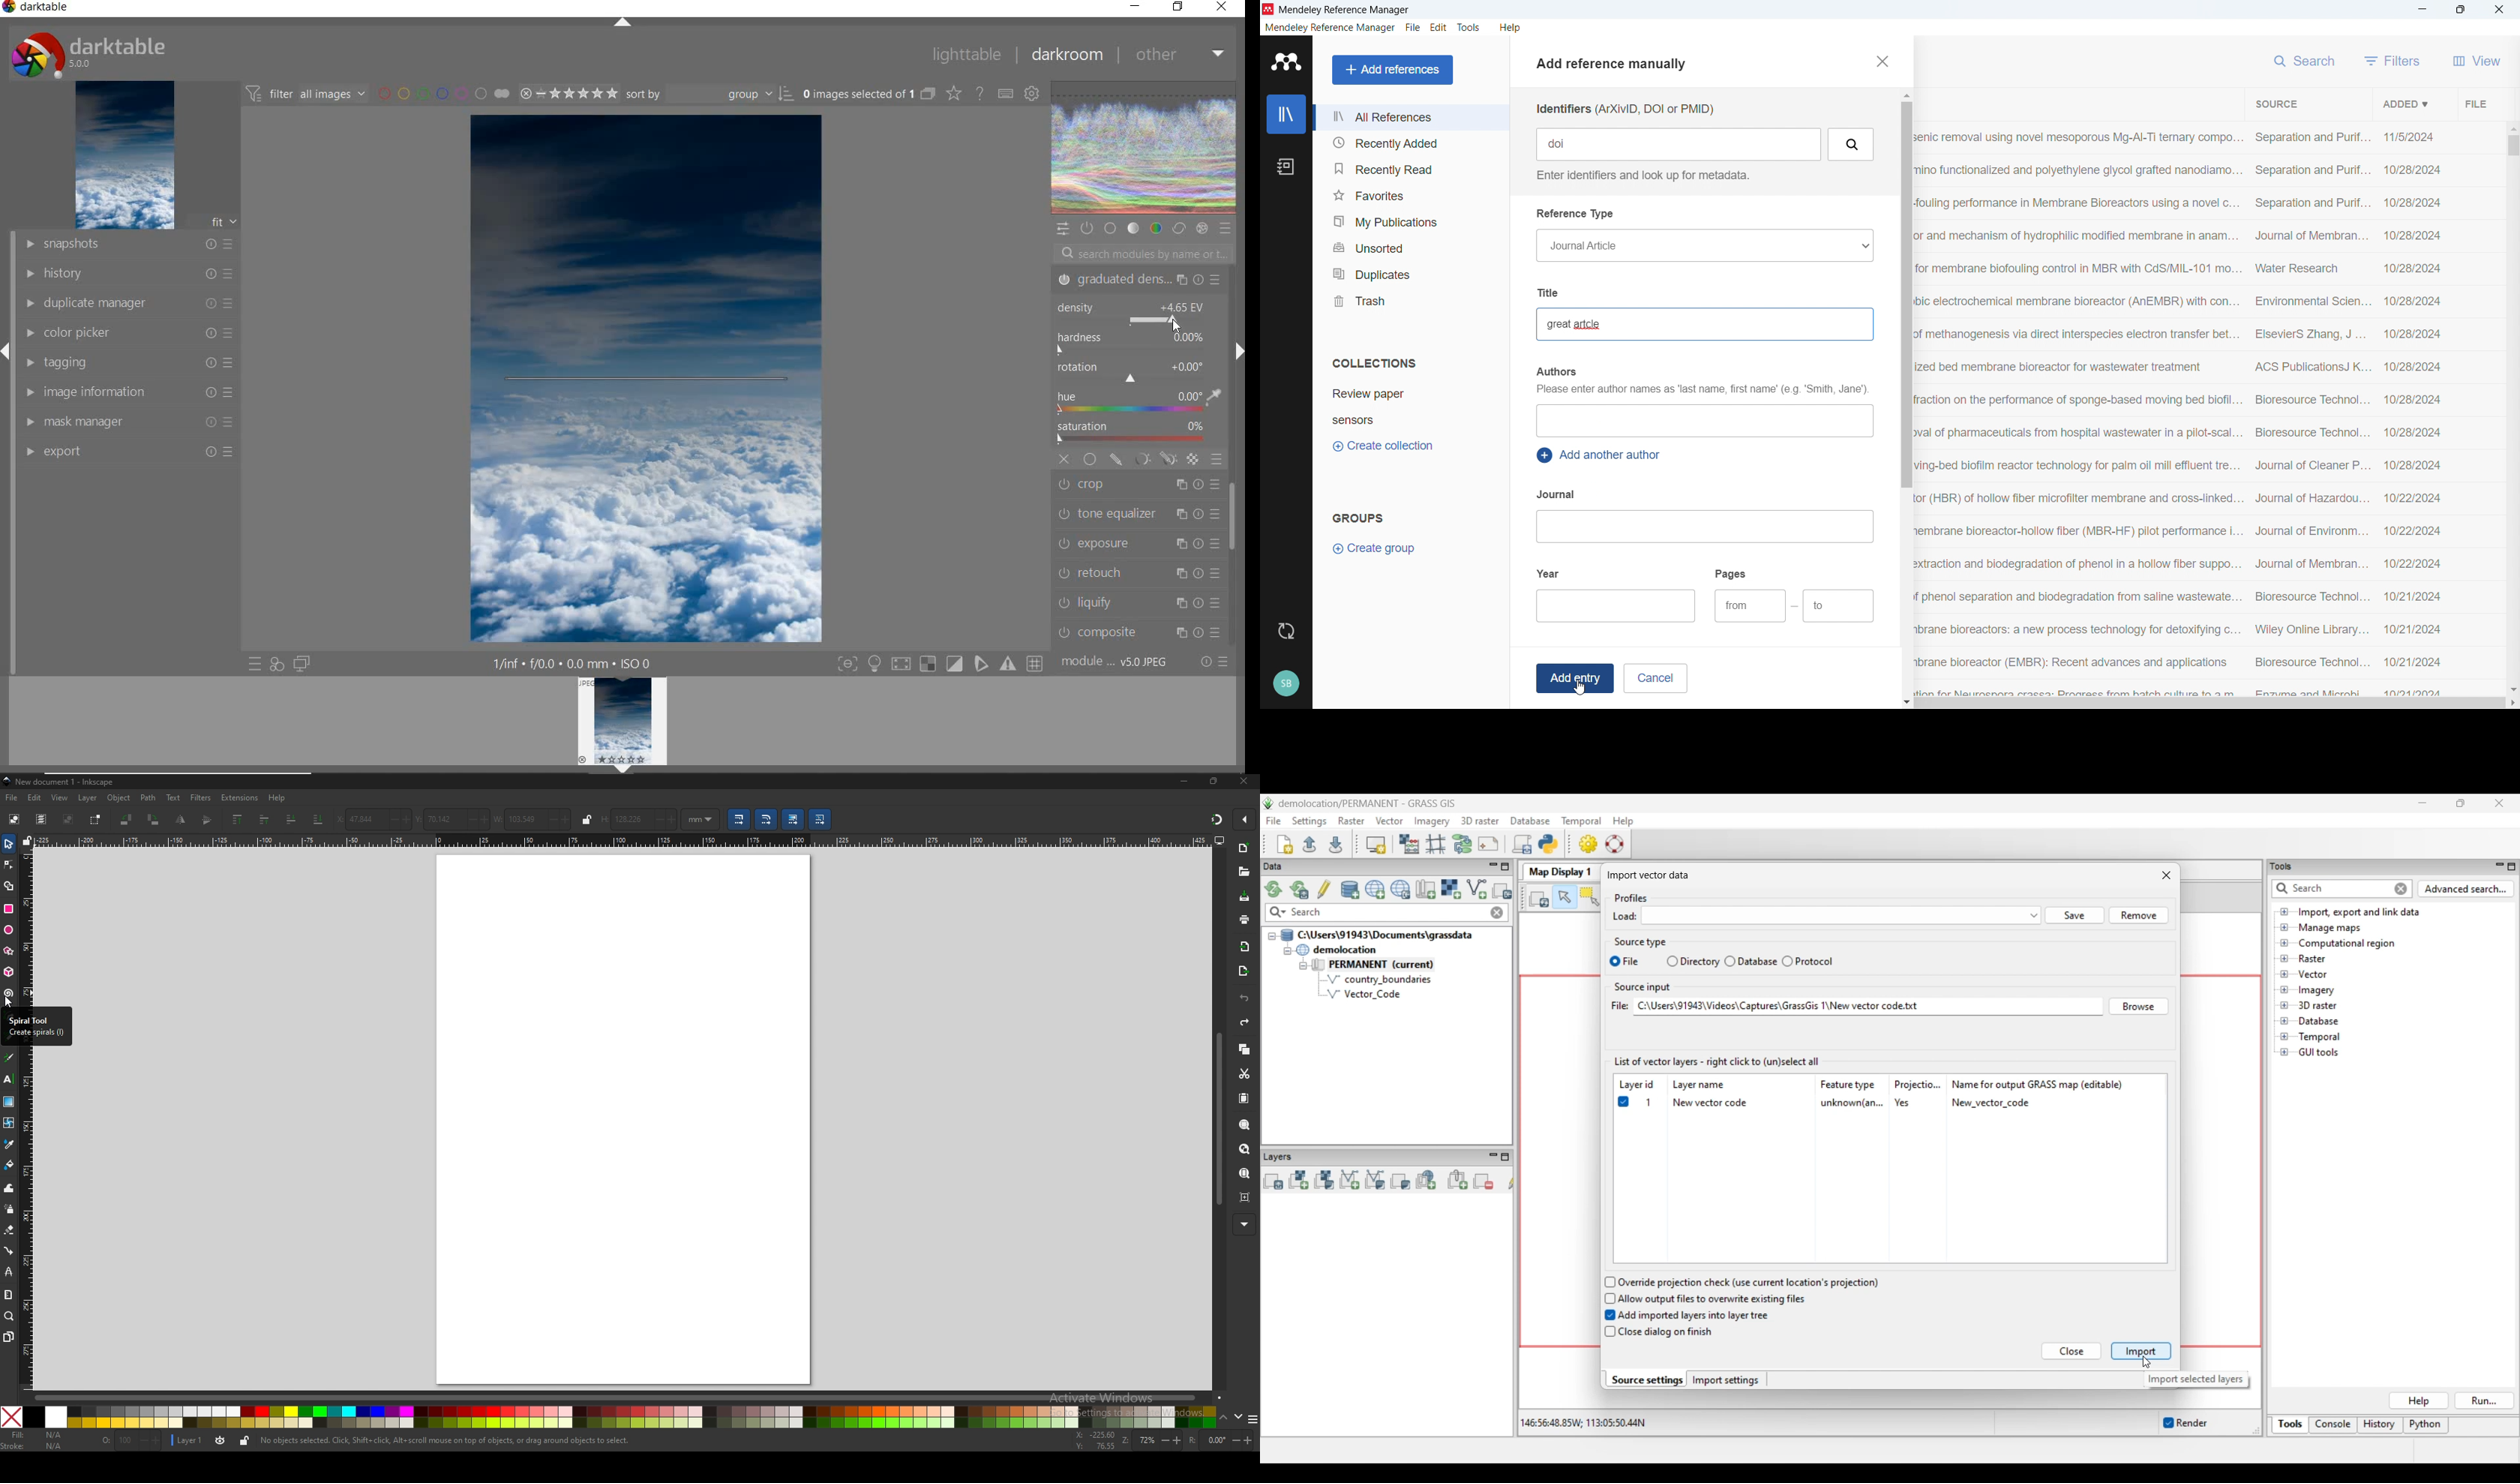  What do you see at coordinates (1244, 998) in the screenshot?
I see `undo` at bounding box center [1244, 998].